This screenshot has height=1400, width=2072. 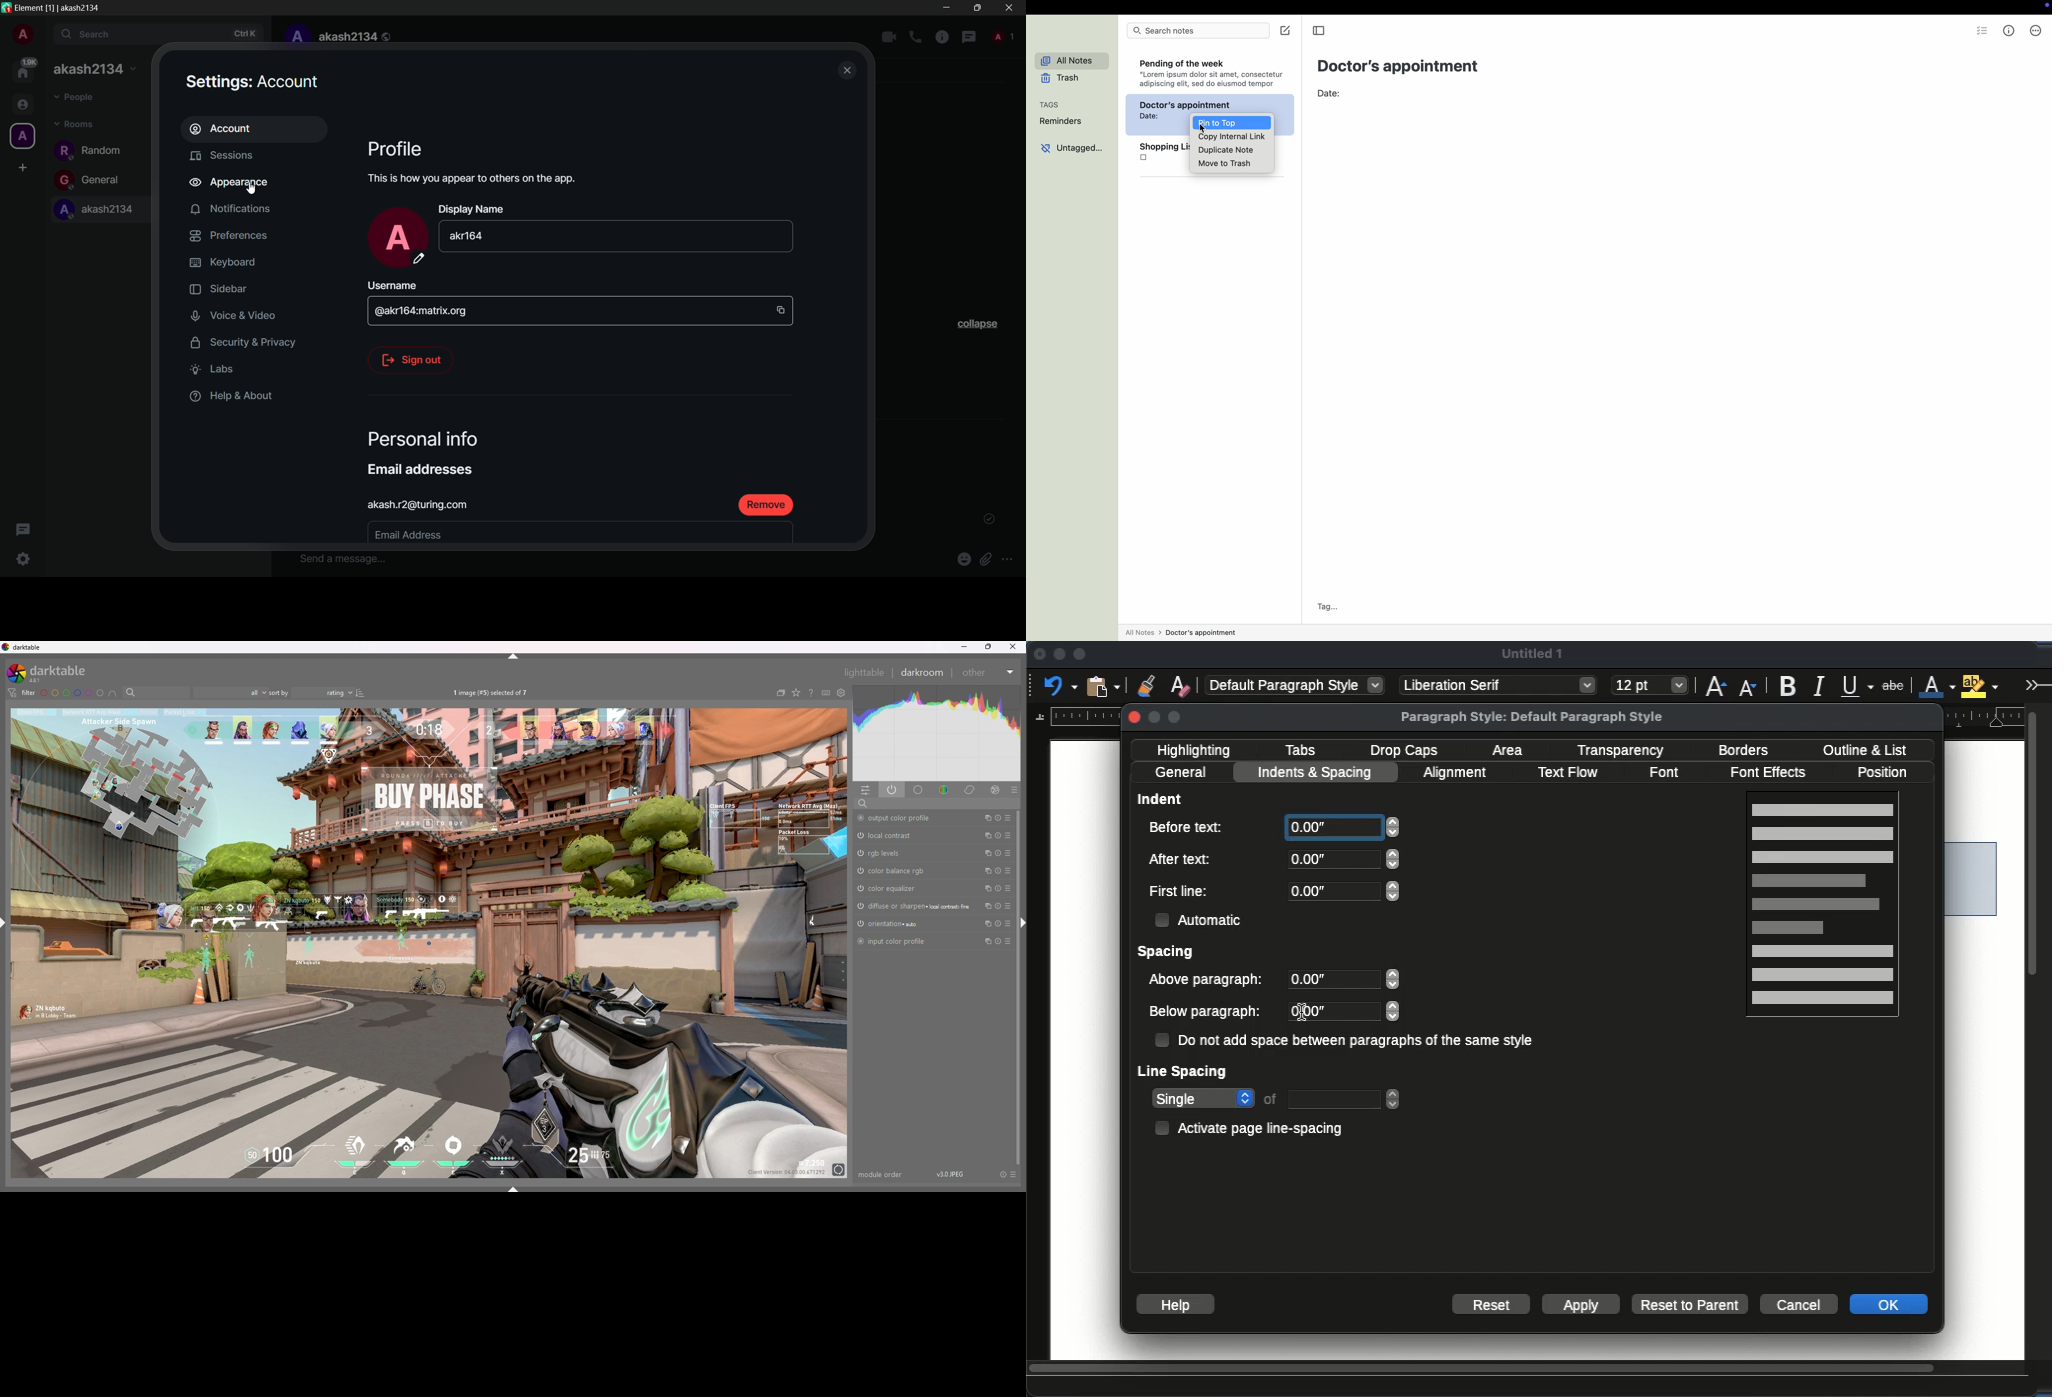 I want to click on outline, so click(x=1864, y=750).